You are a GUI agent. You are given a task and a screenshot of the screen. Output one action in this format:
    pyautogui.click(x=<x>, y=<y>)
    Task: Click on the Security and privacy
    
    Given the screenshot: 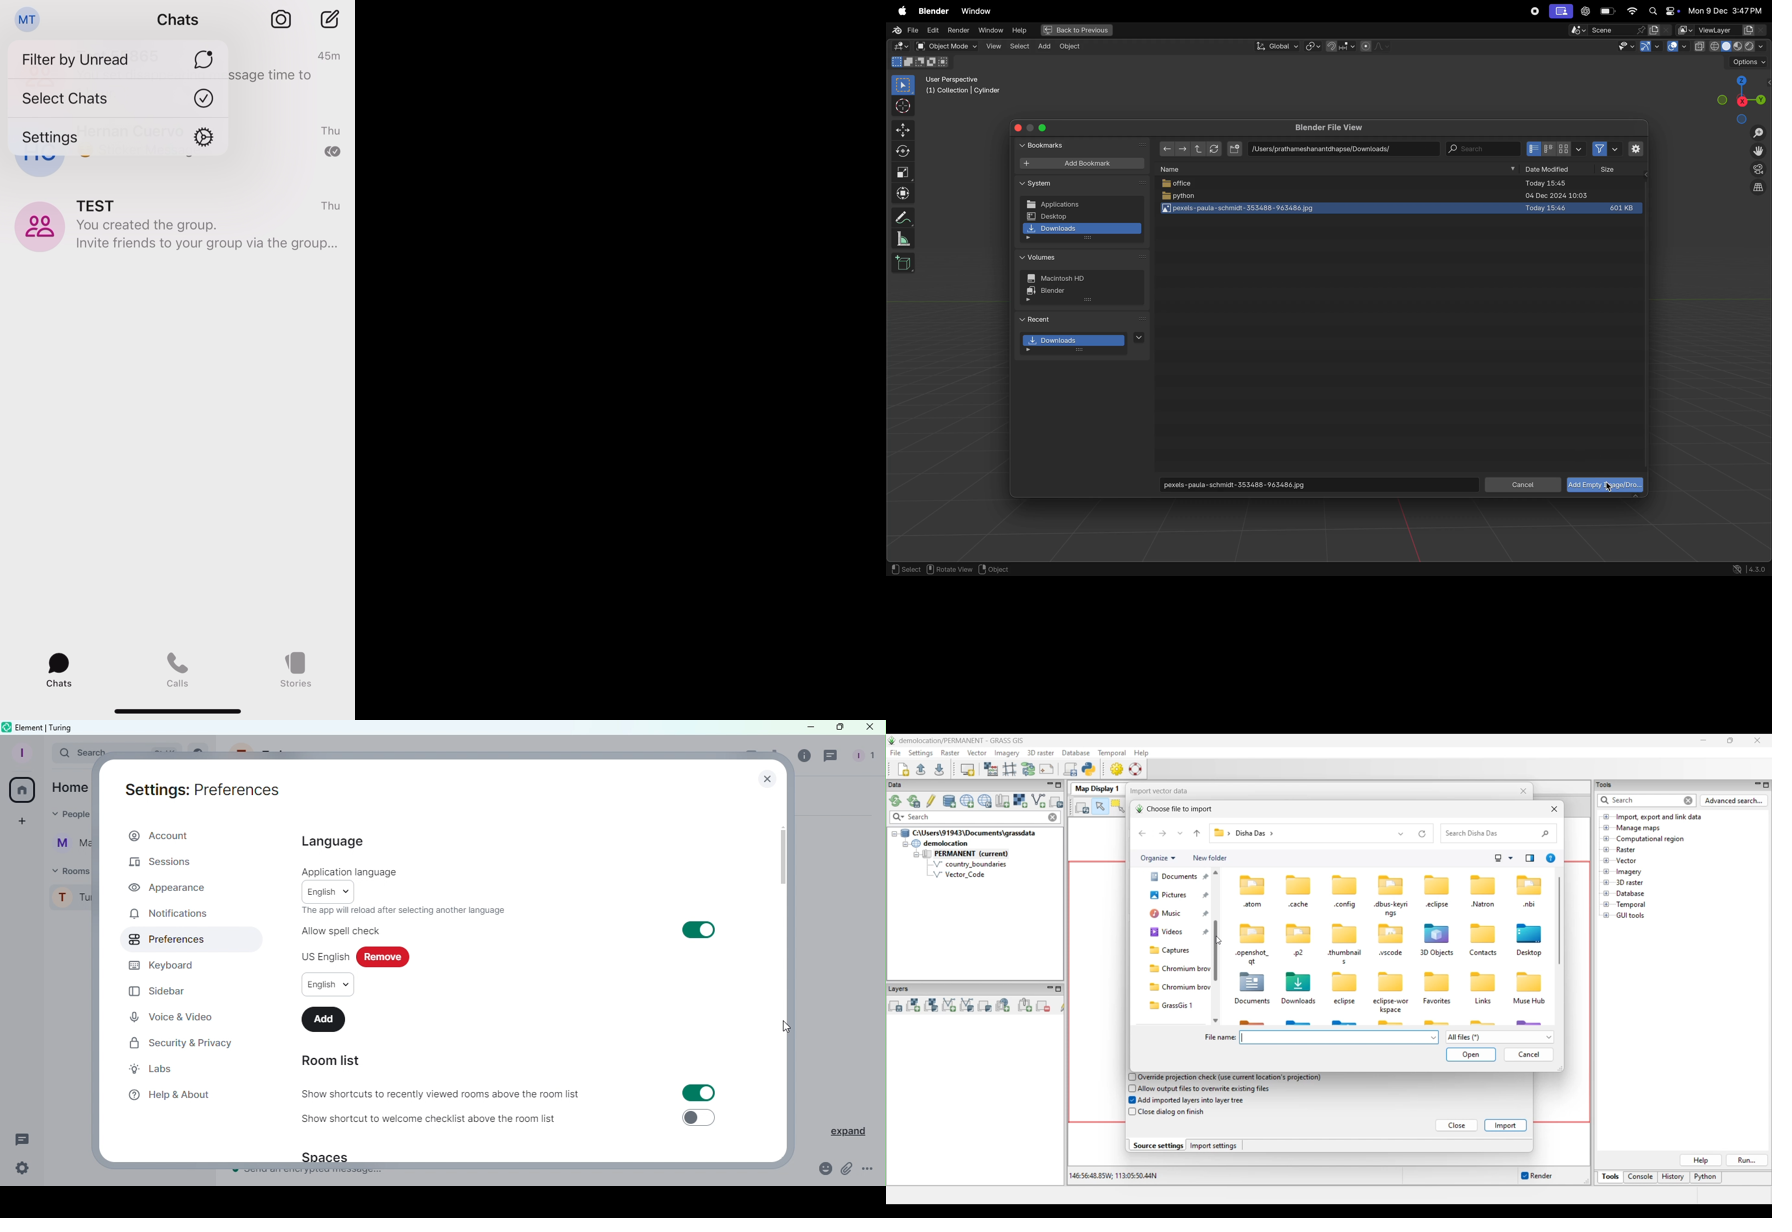 What is the action you would take?
    pyautogui.click(x=178, y=1044)
    